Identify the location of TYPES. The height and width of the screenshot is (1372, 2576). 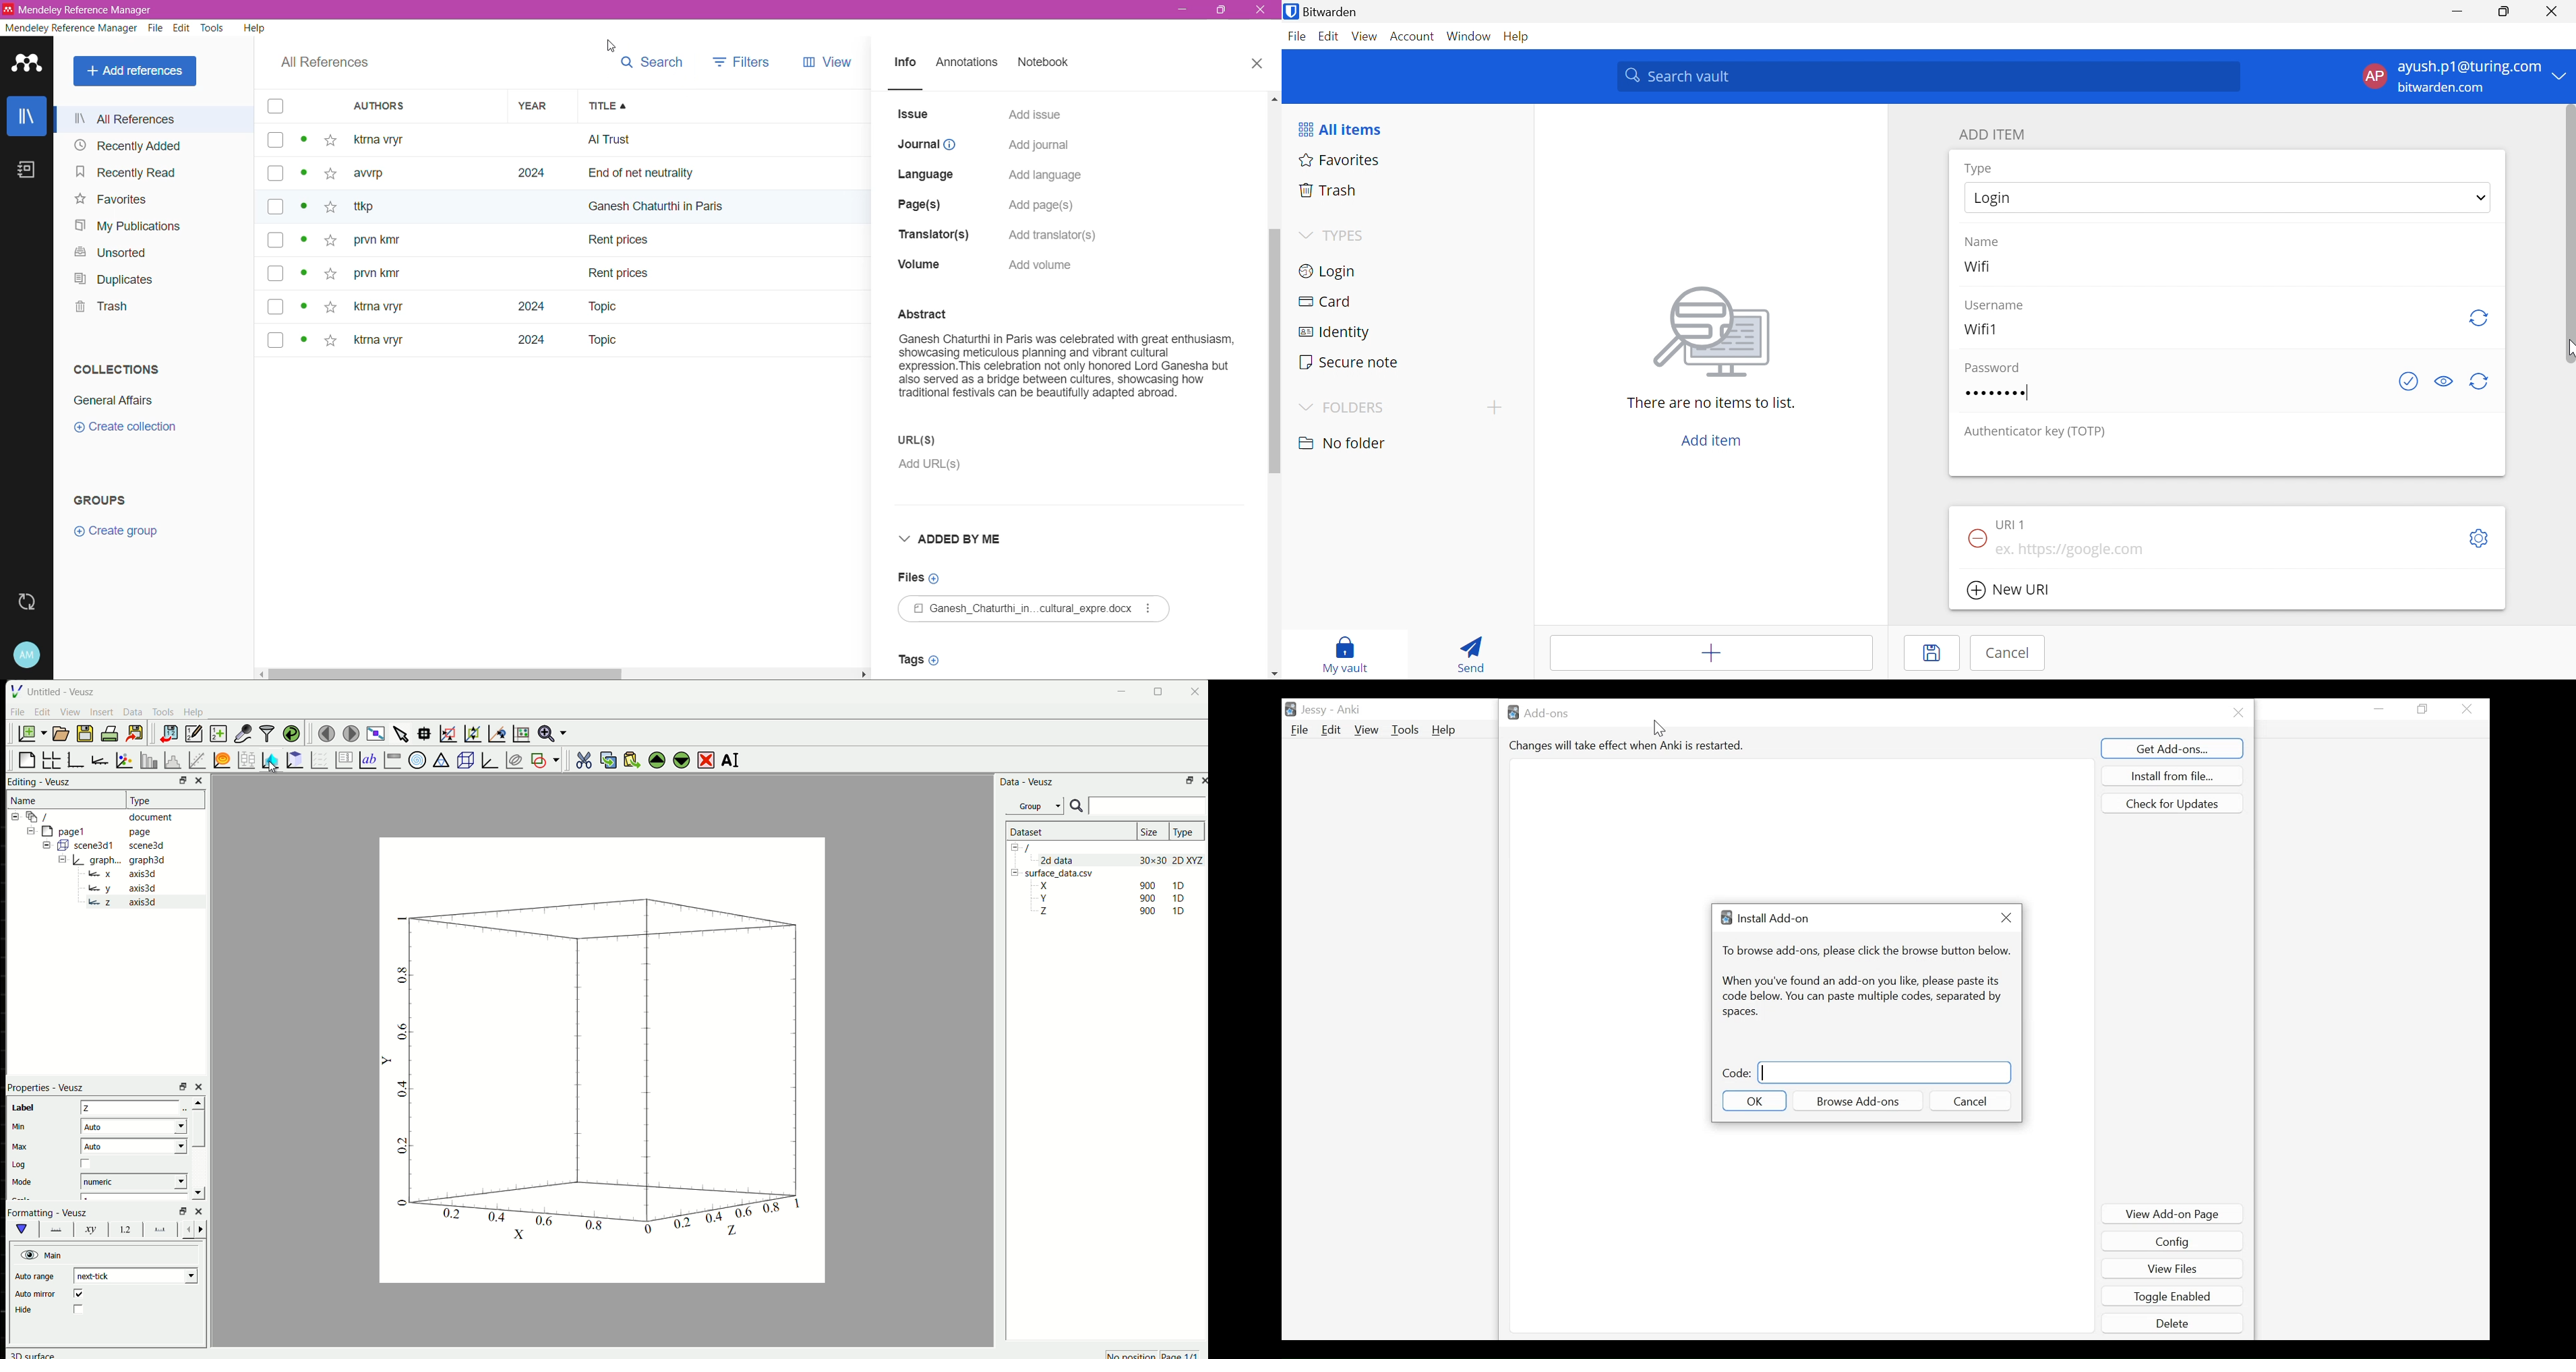
(1347, 238).